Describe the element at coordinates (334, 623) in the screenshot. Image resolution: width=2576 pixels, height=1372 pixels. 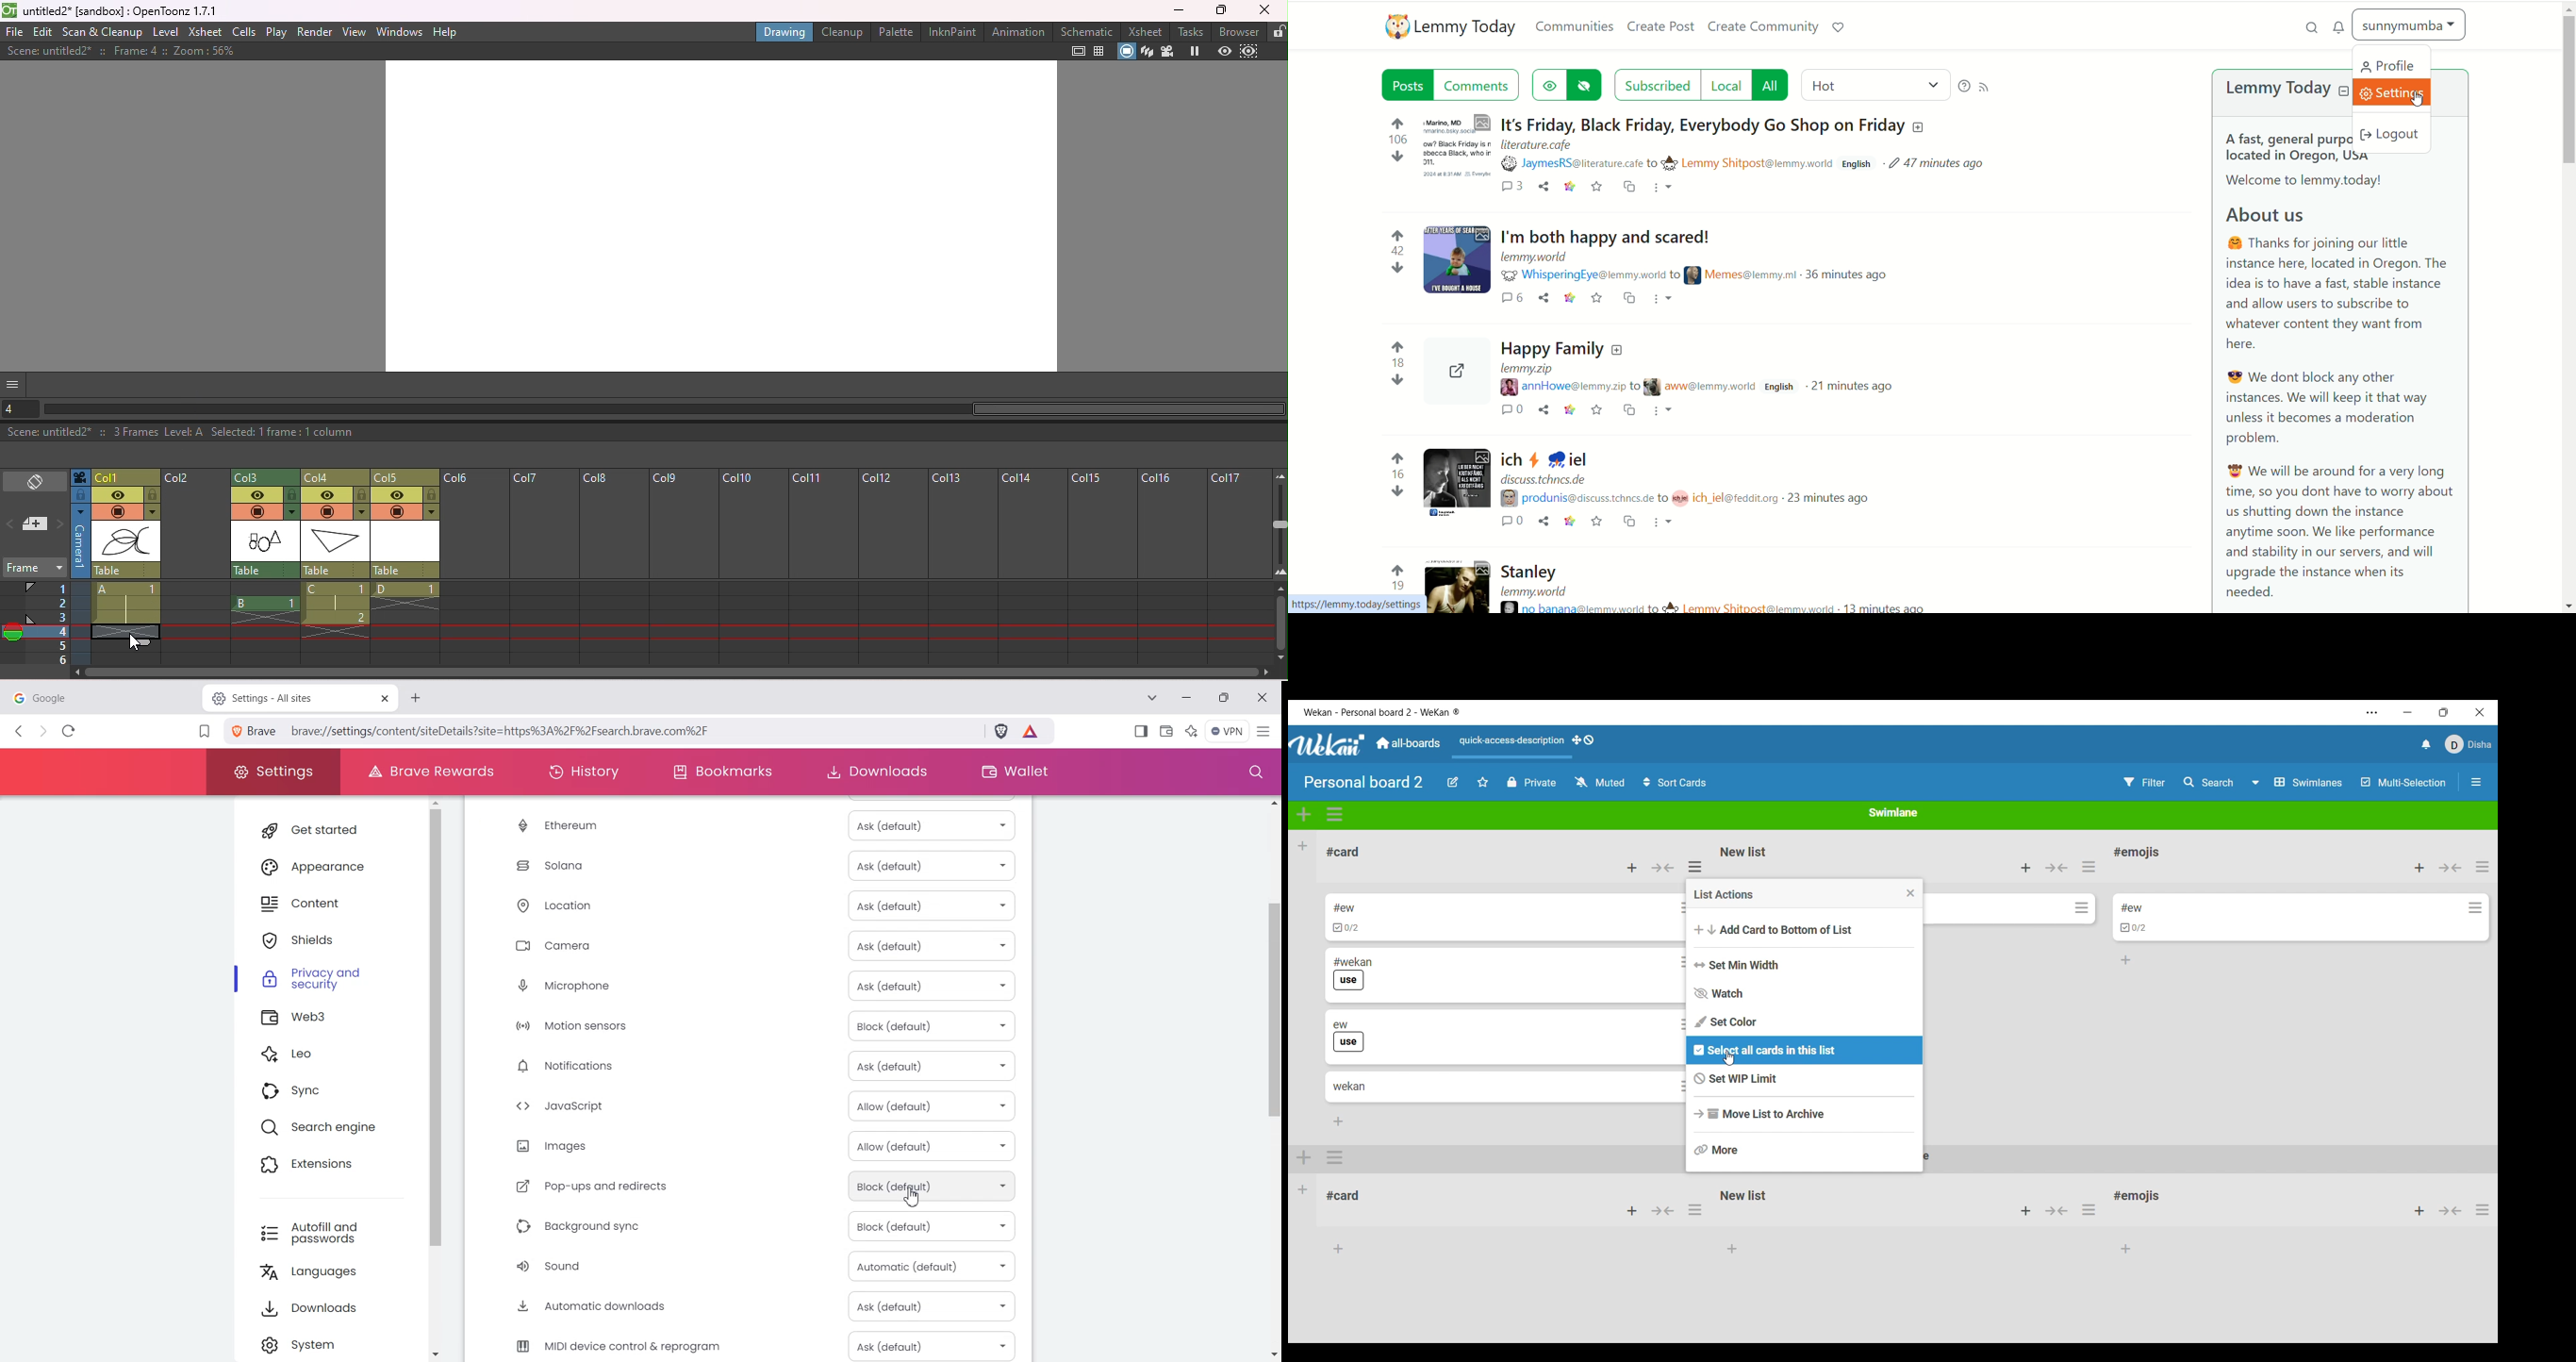
I see `cells` at that location.